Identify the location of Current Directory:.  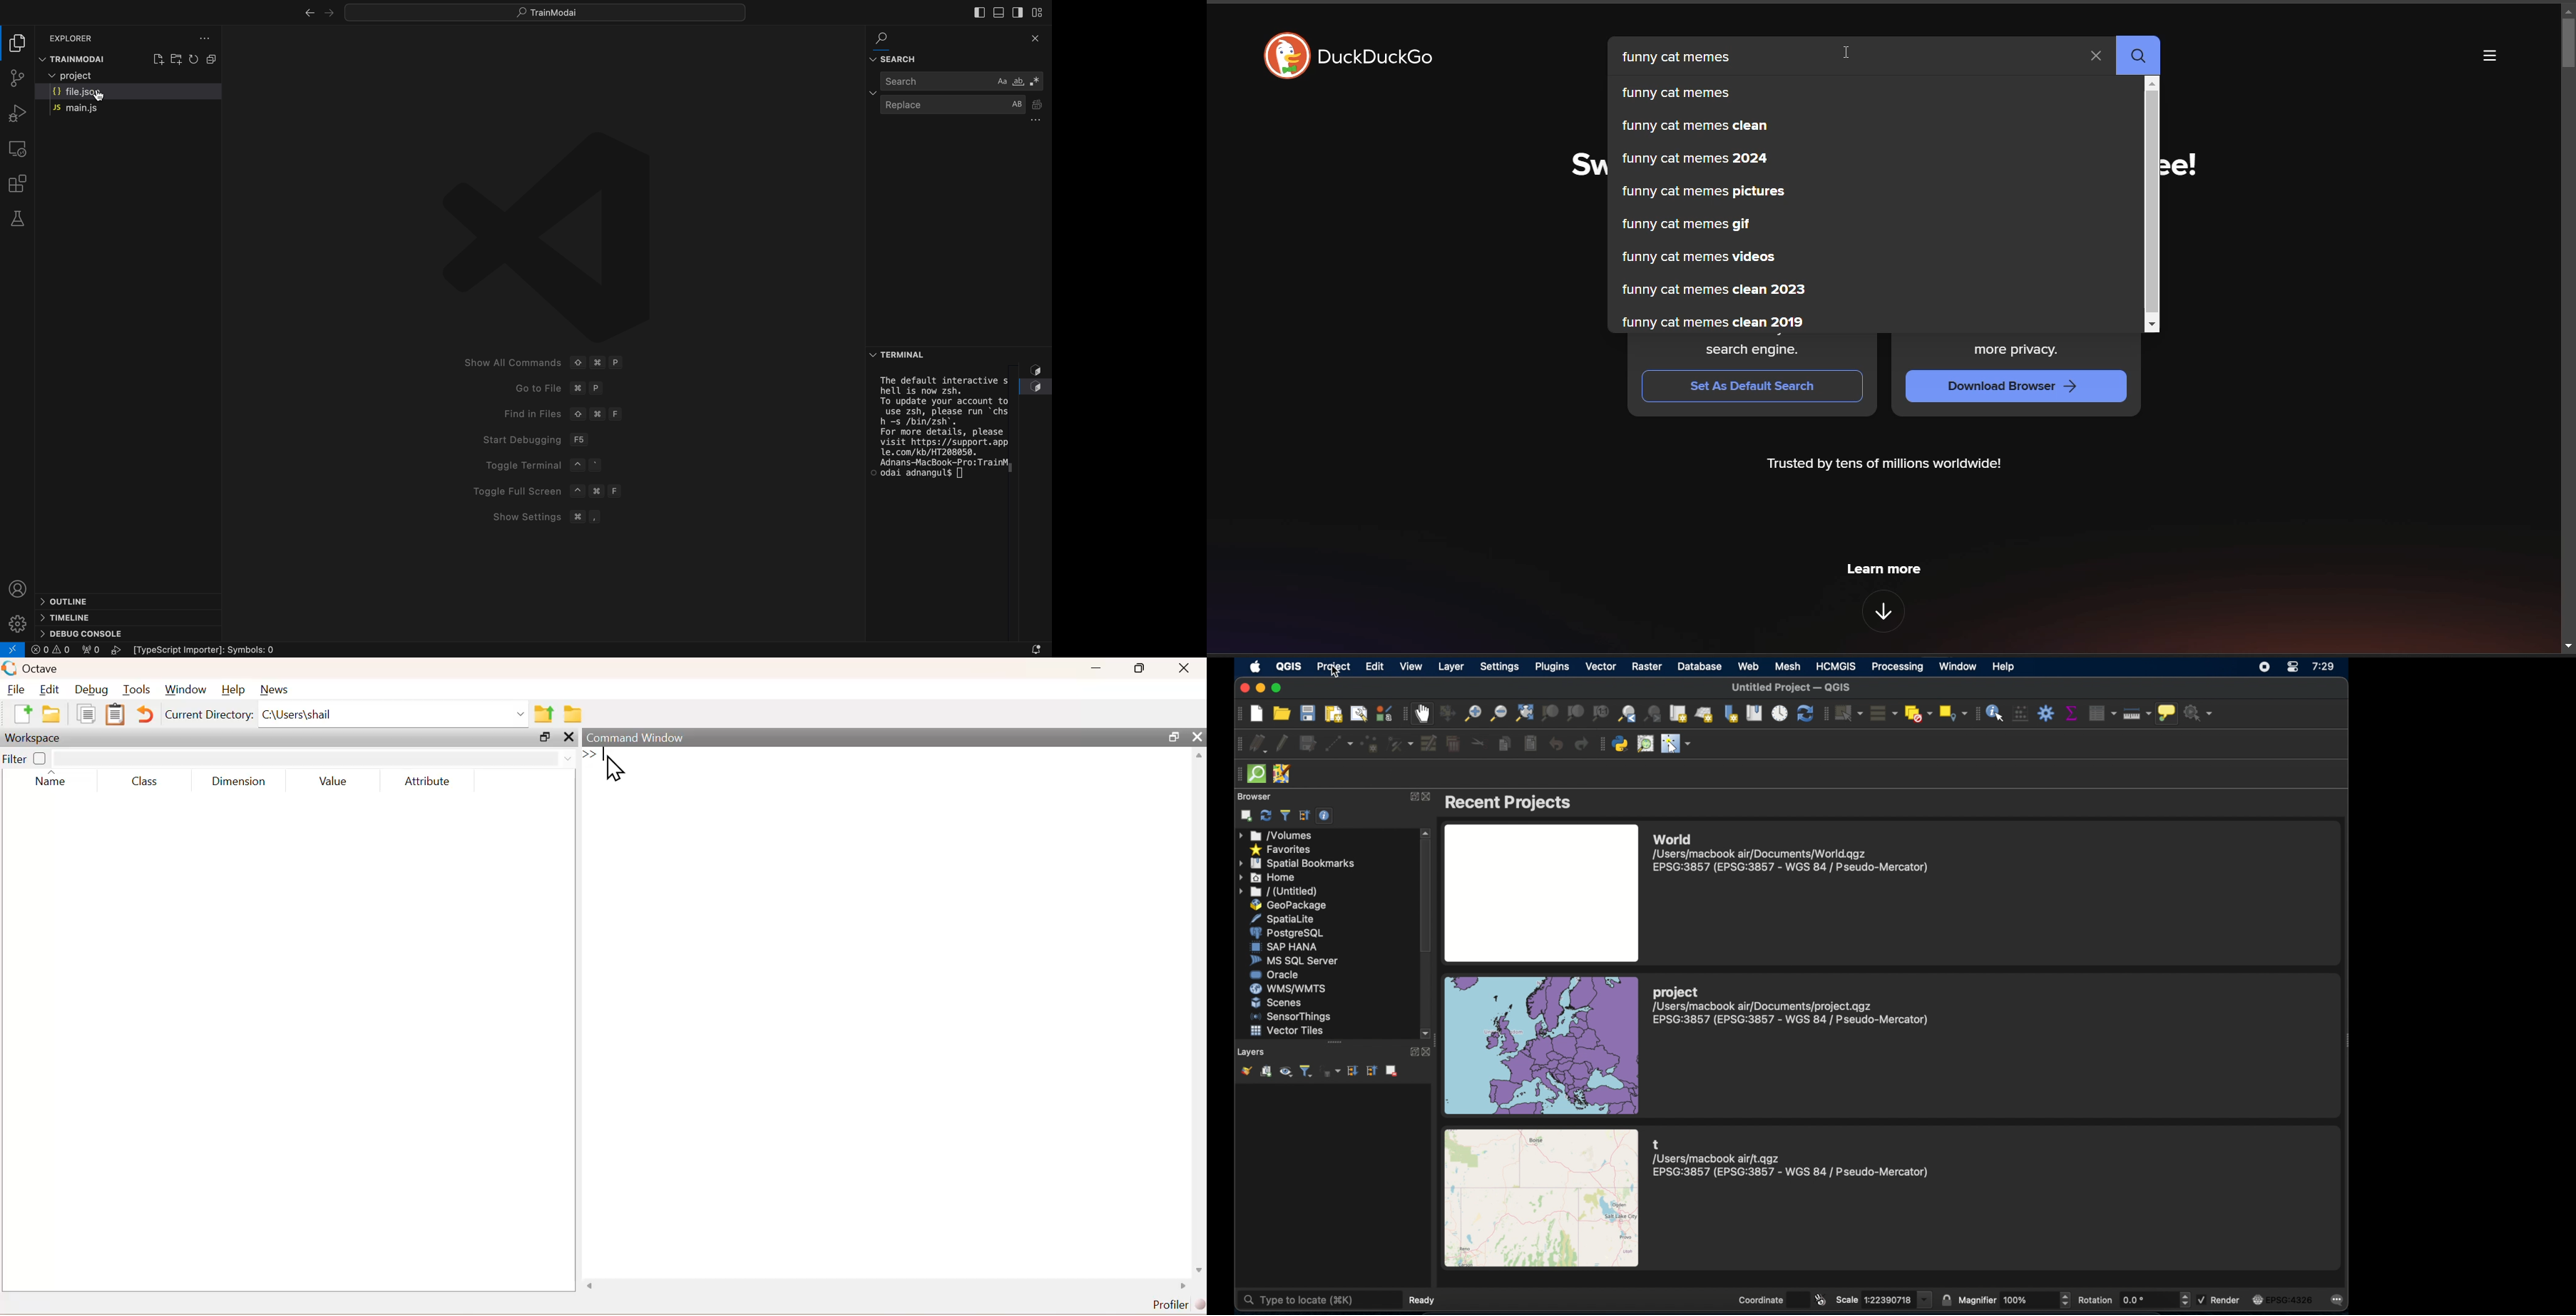
(208, 718).